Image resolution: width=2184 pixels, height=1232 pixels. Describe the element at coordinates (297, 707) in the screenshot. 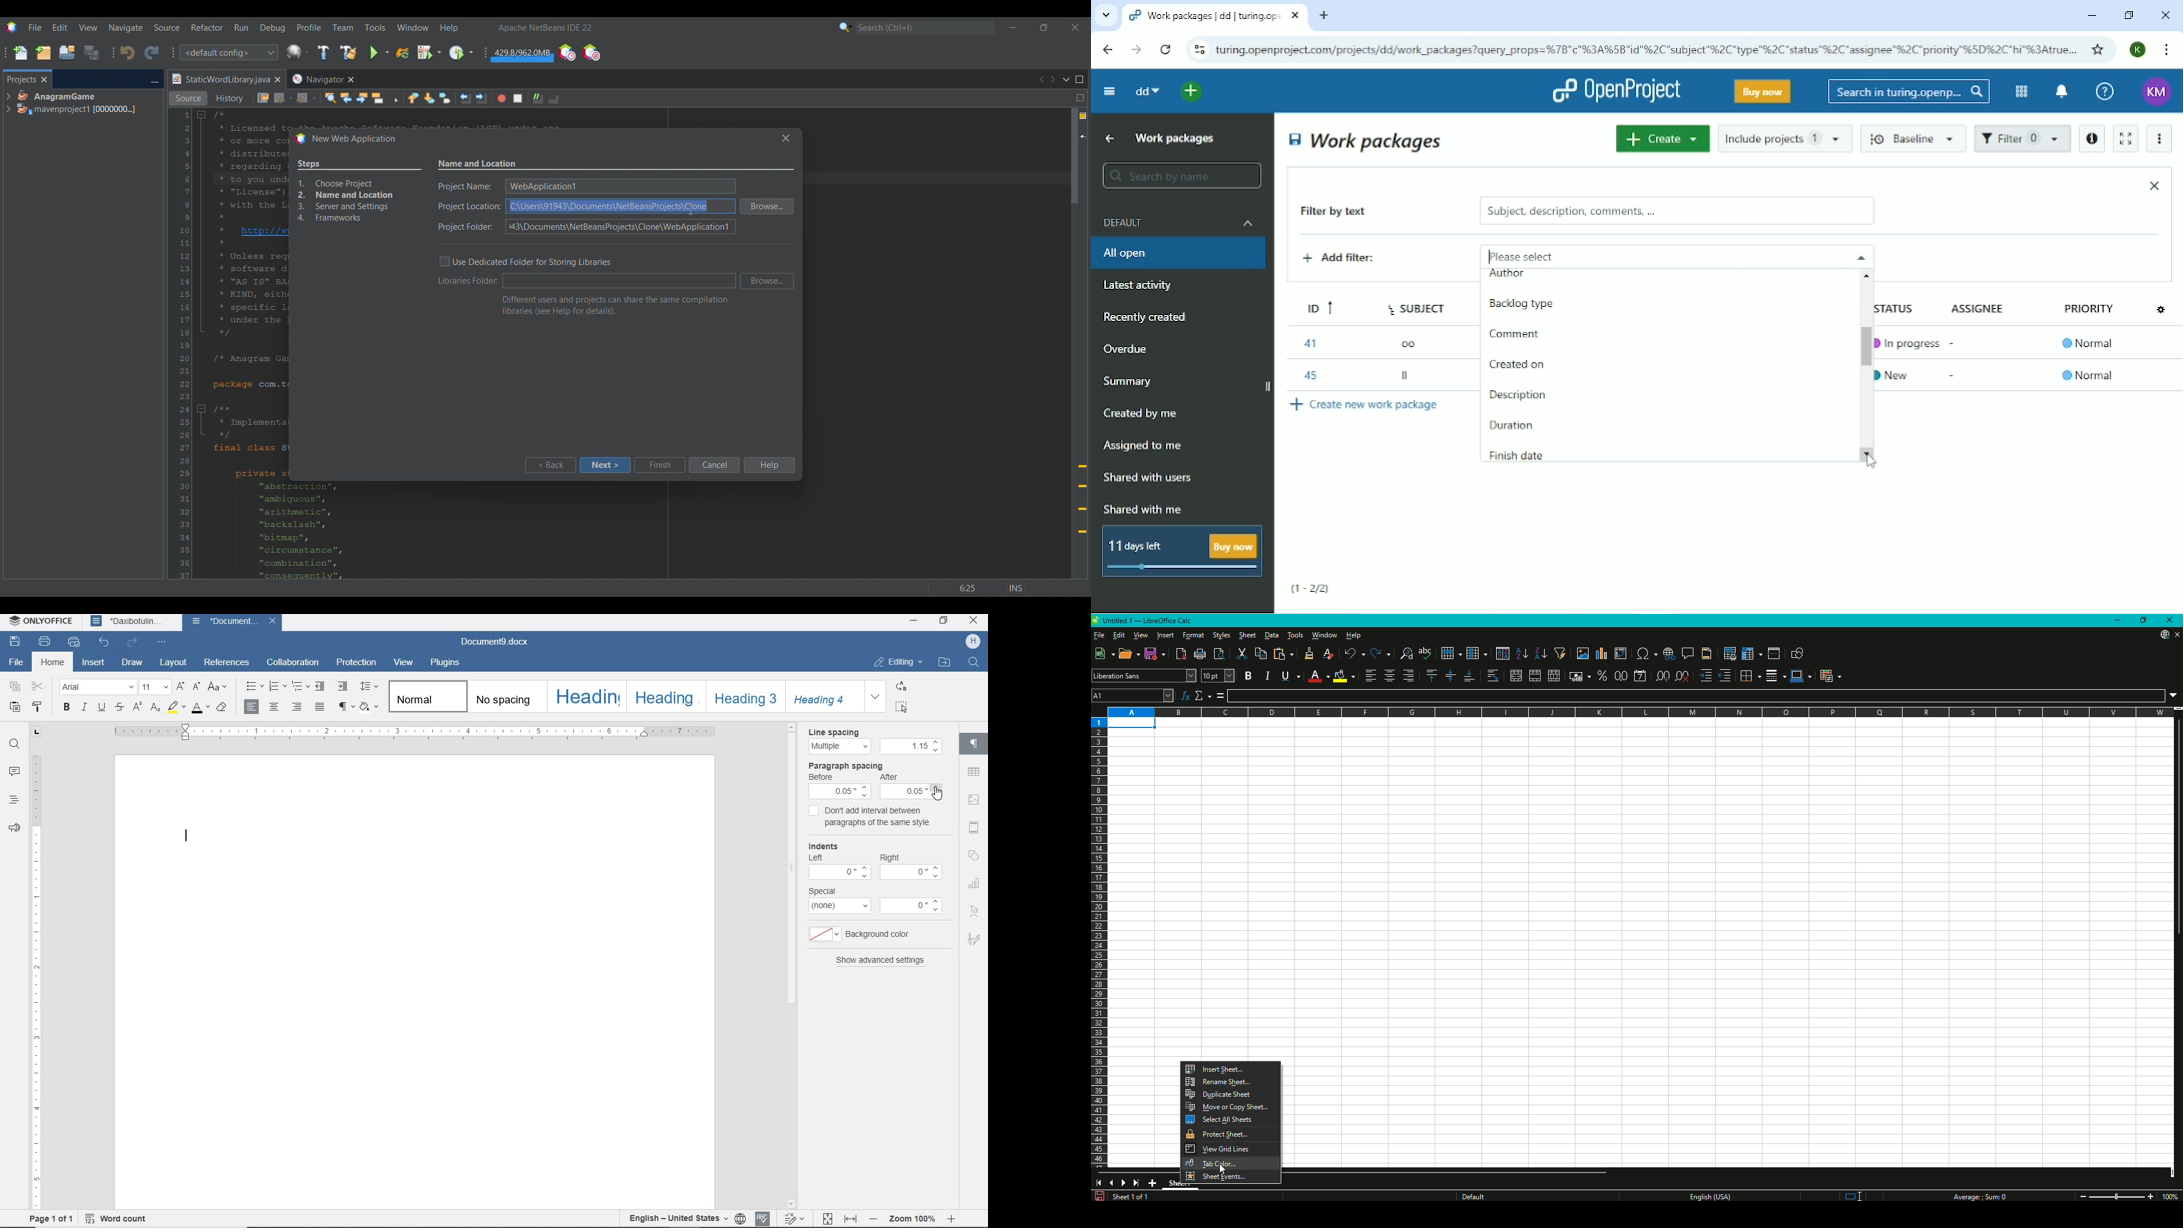

I see `align left` at that location.